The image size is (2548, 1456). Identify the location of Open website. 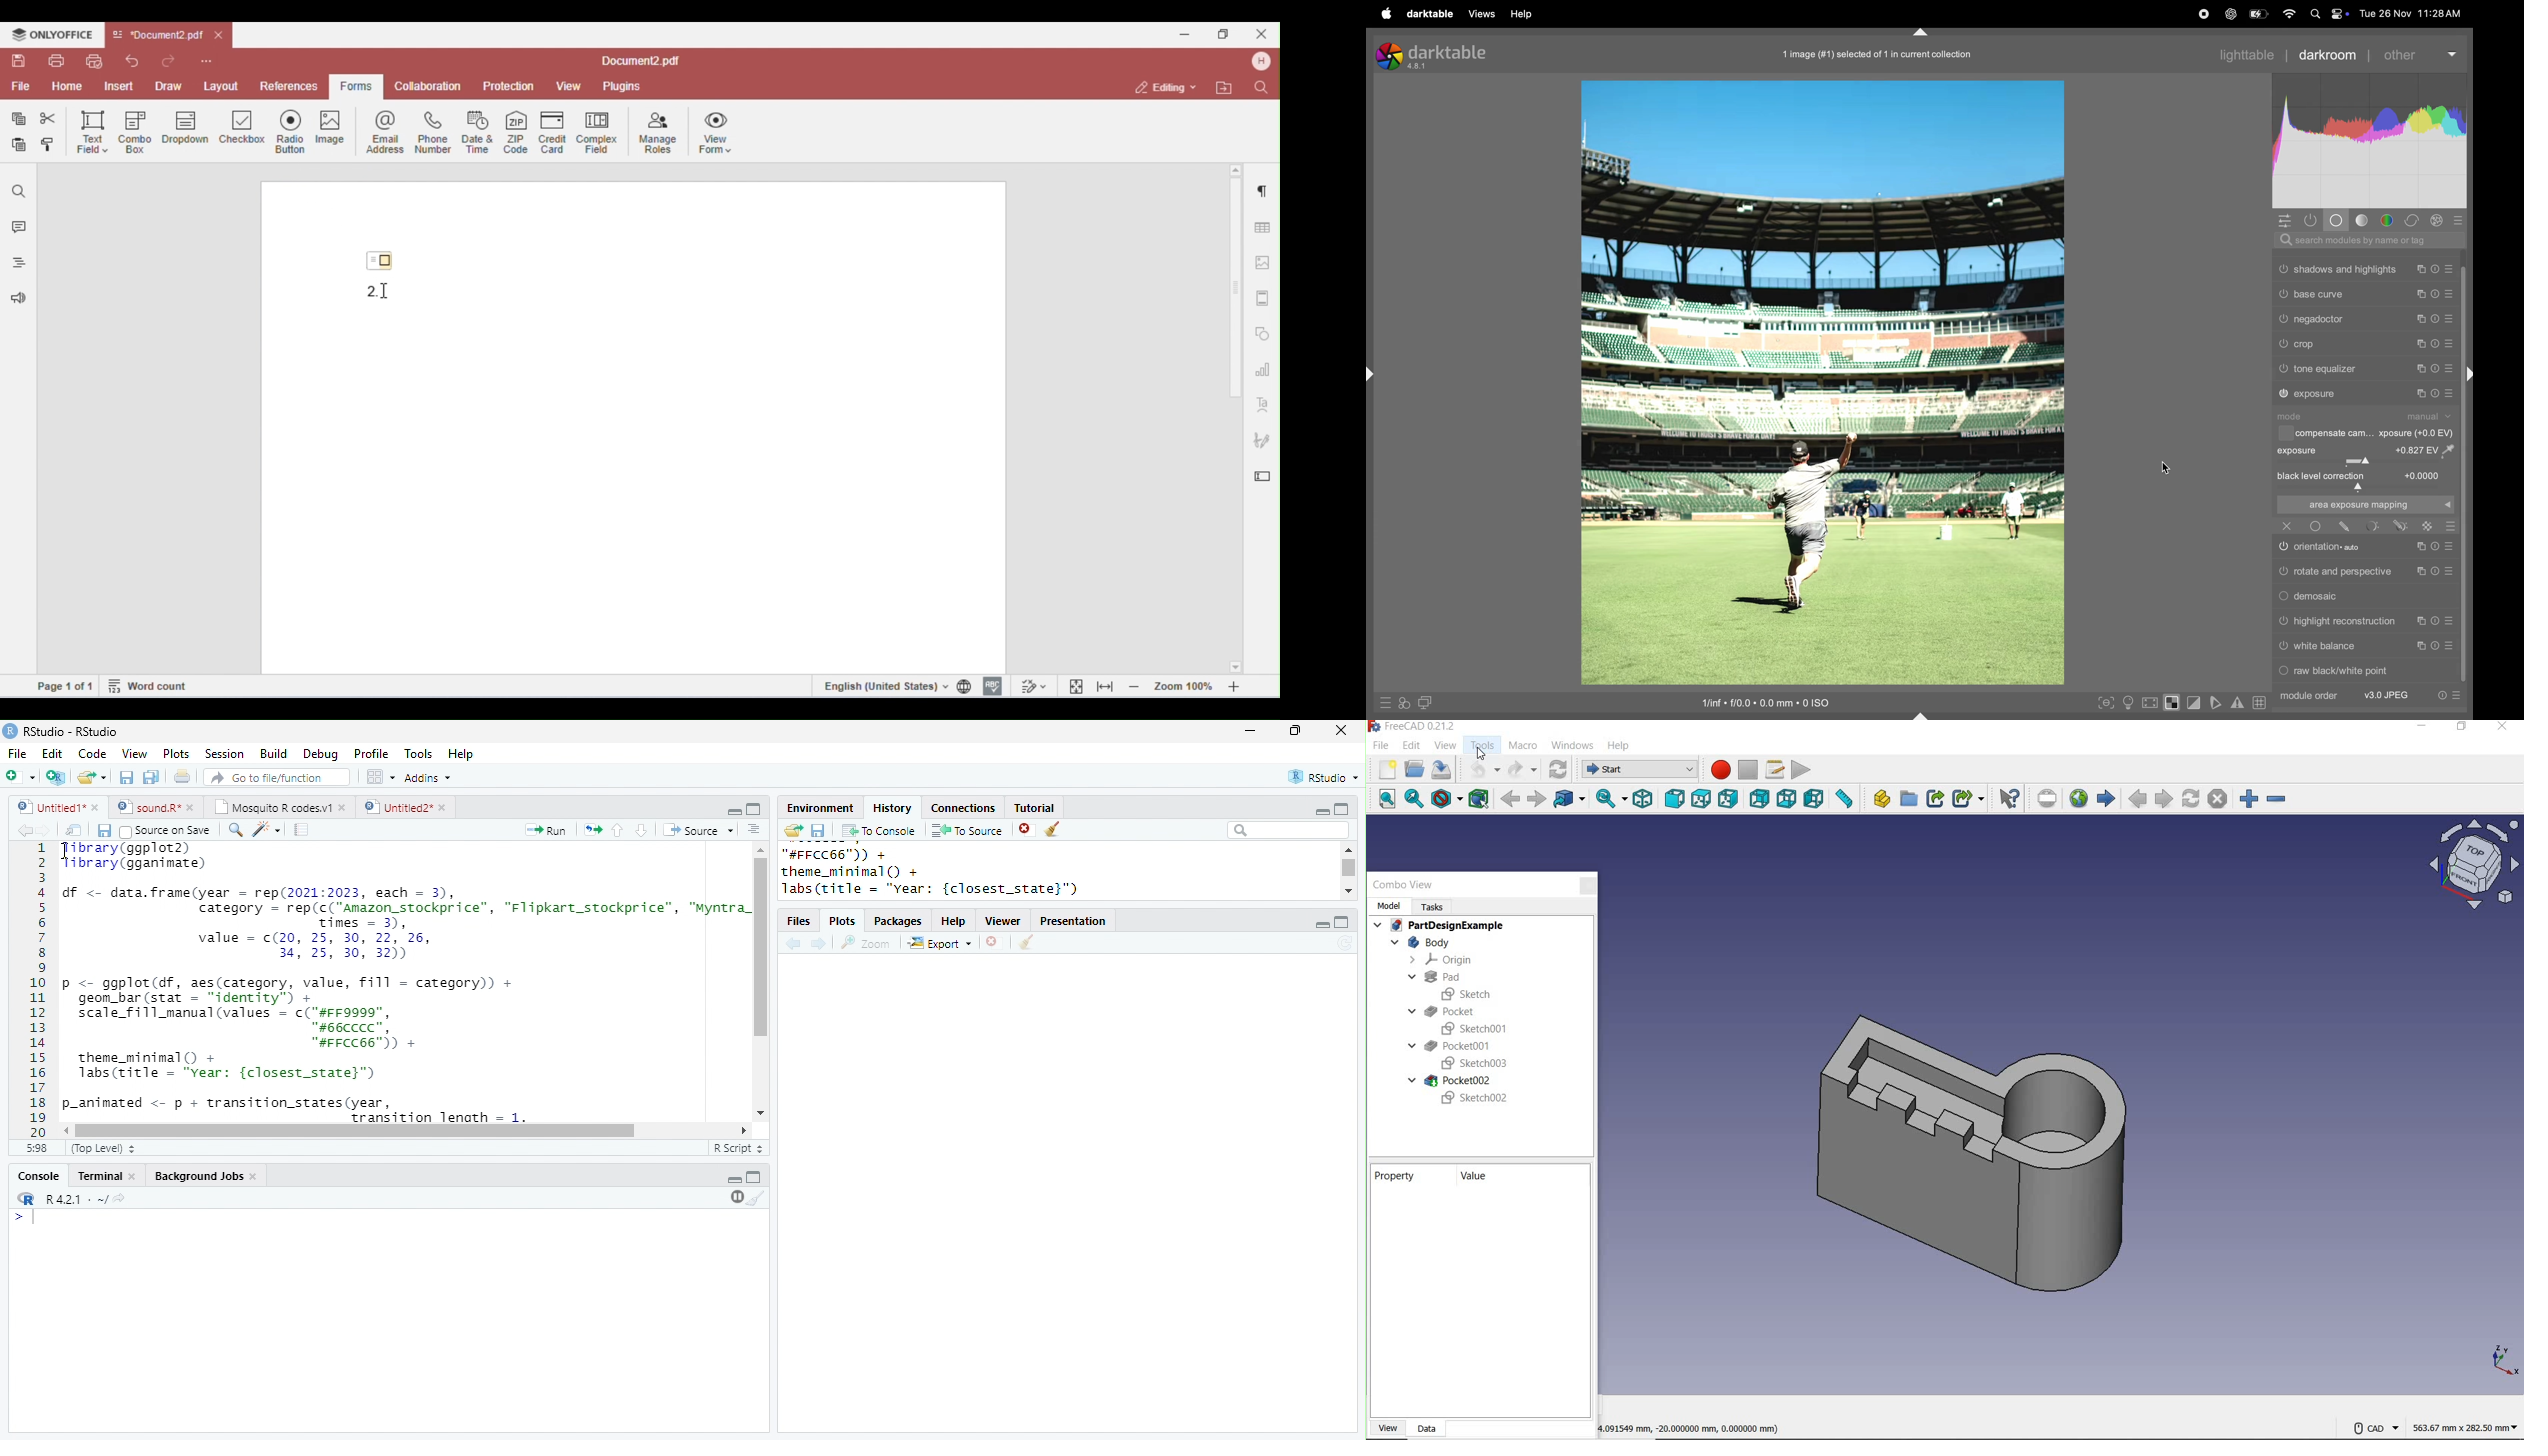
(2076, 798).